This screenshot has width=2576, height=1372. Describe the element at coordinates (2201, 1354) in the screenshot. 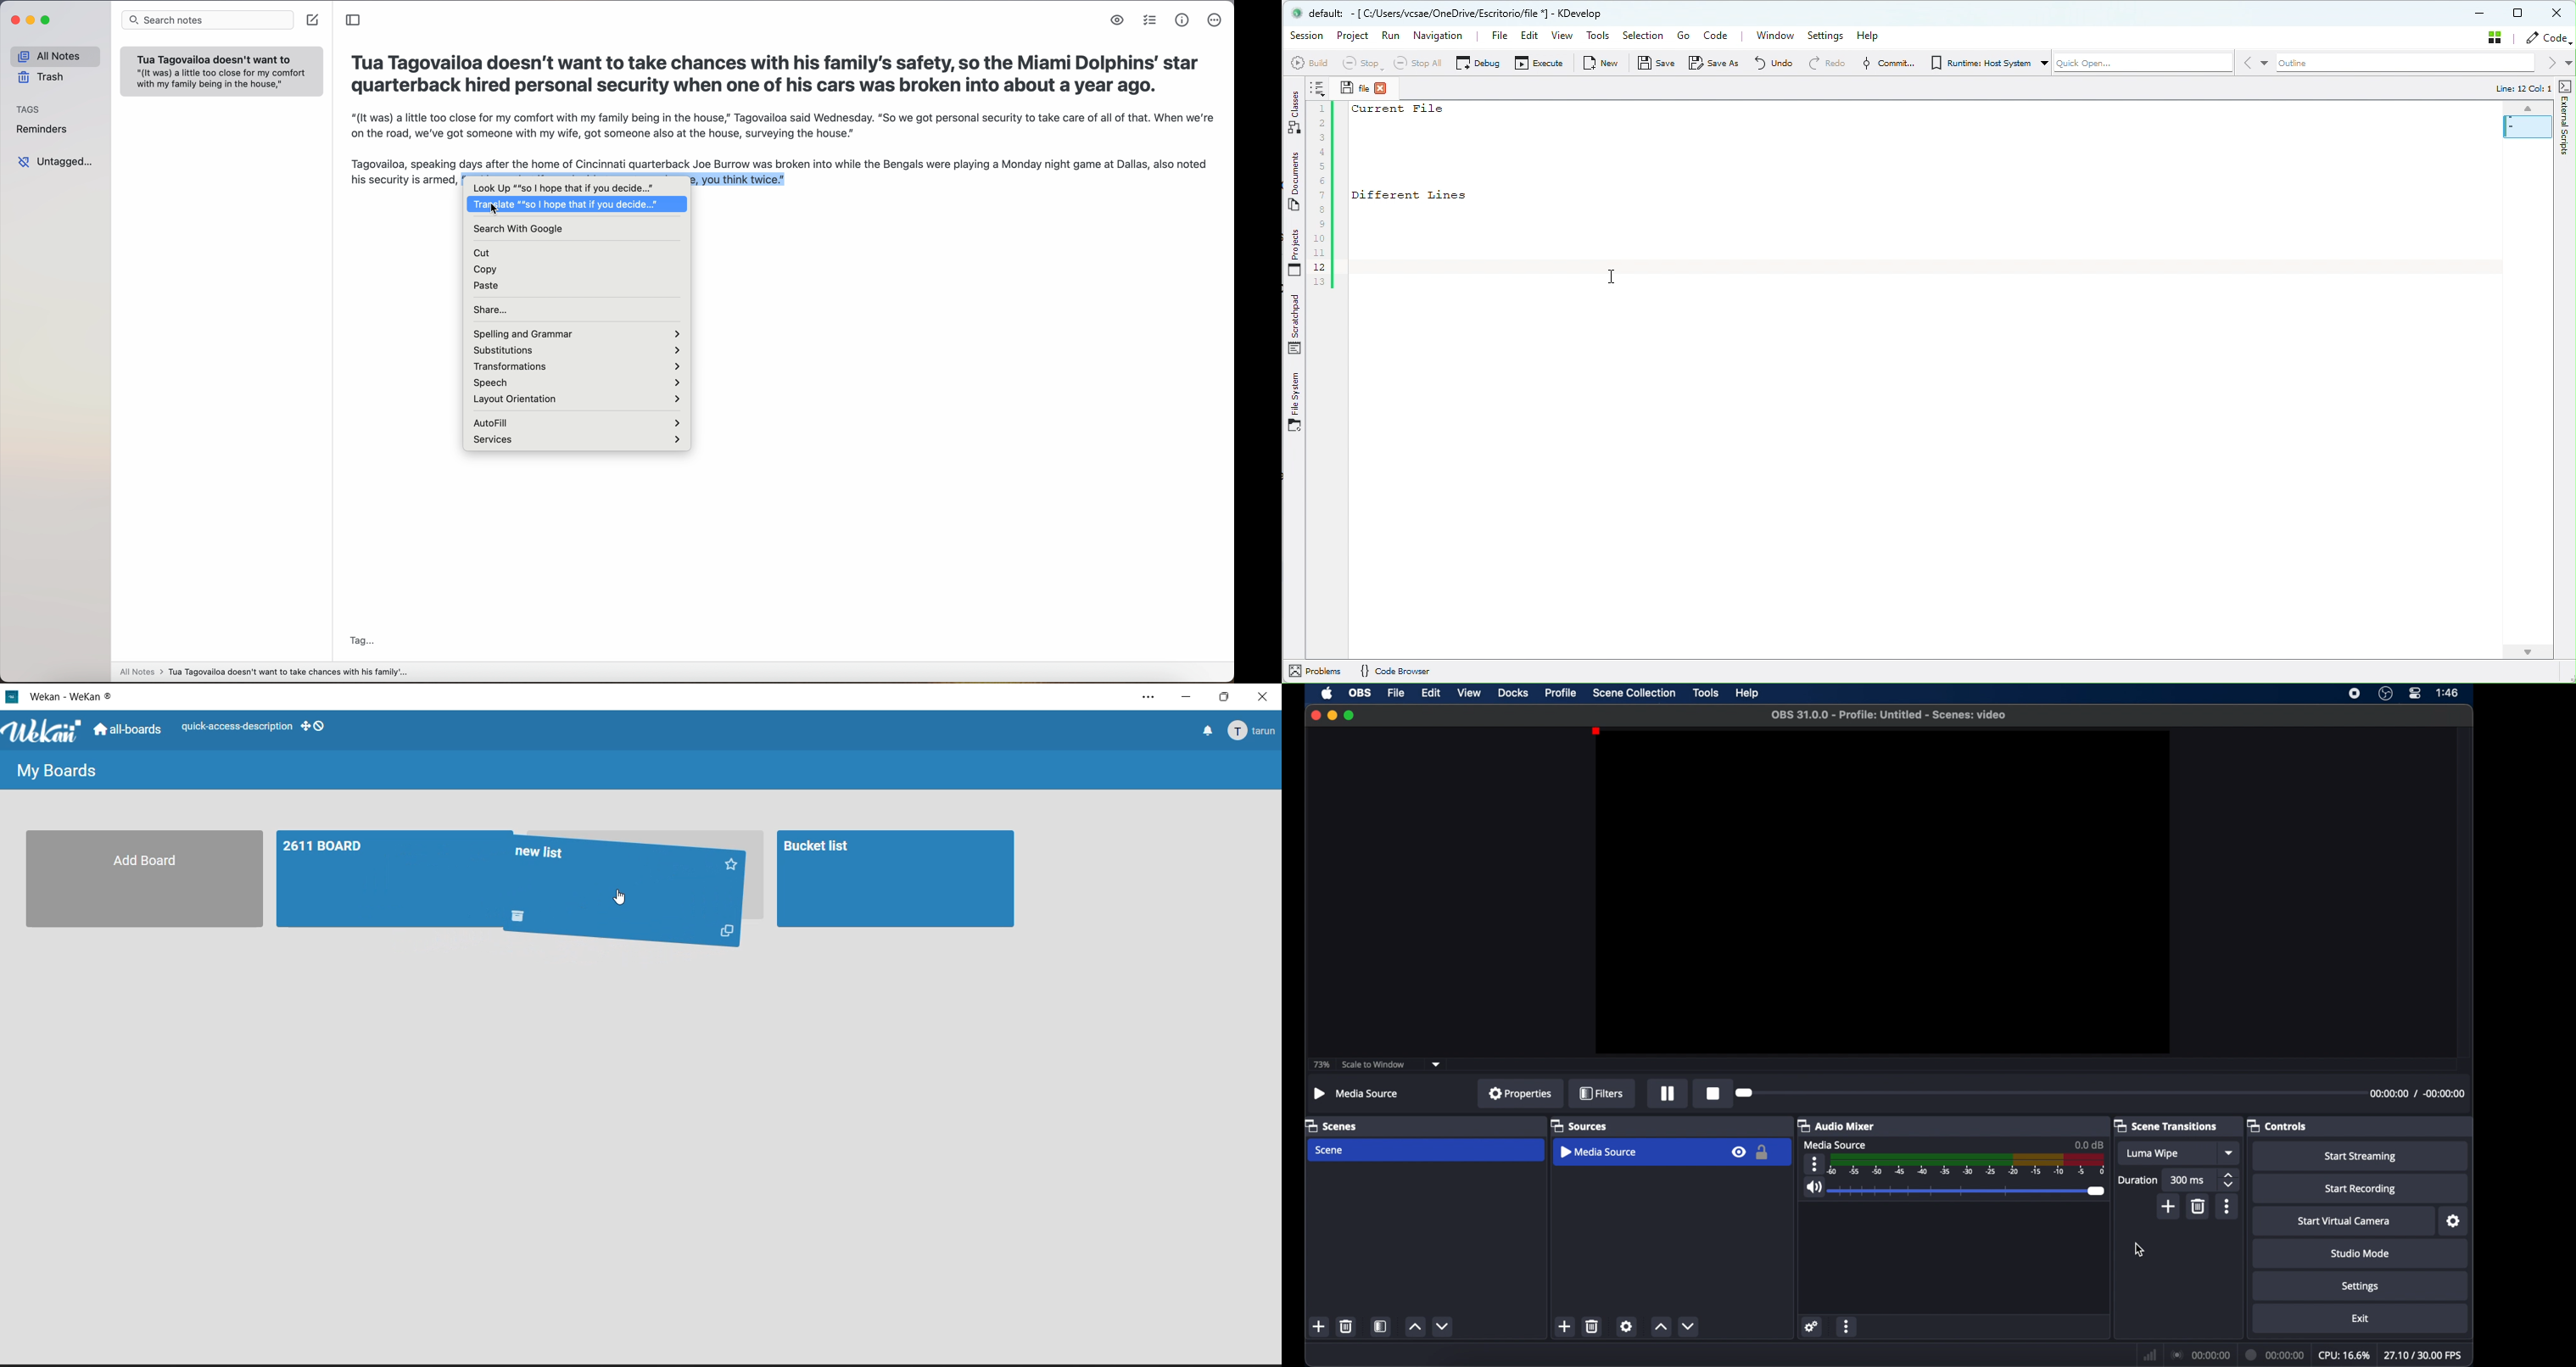

I see `connection` at that location.